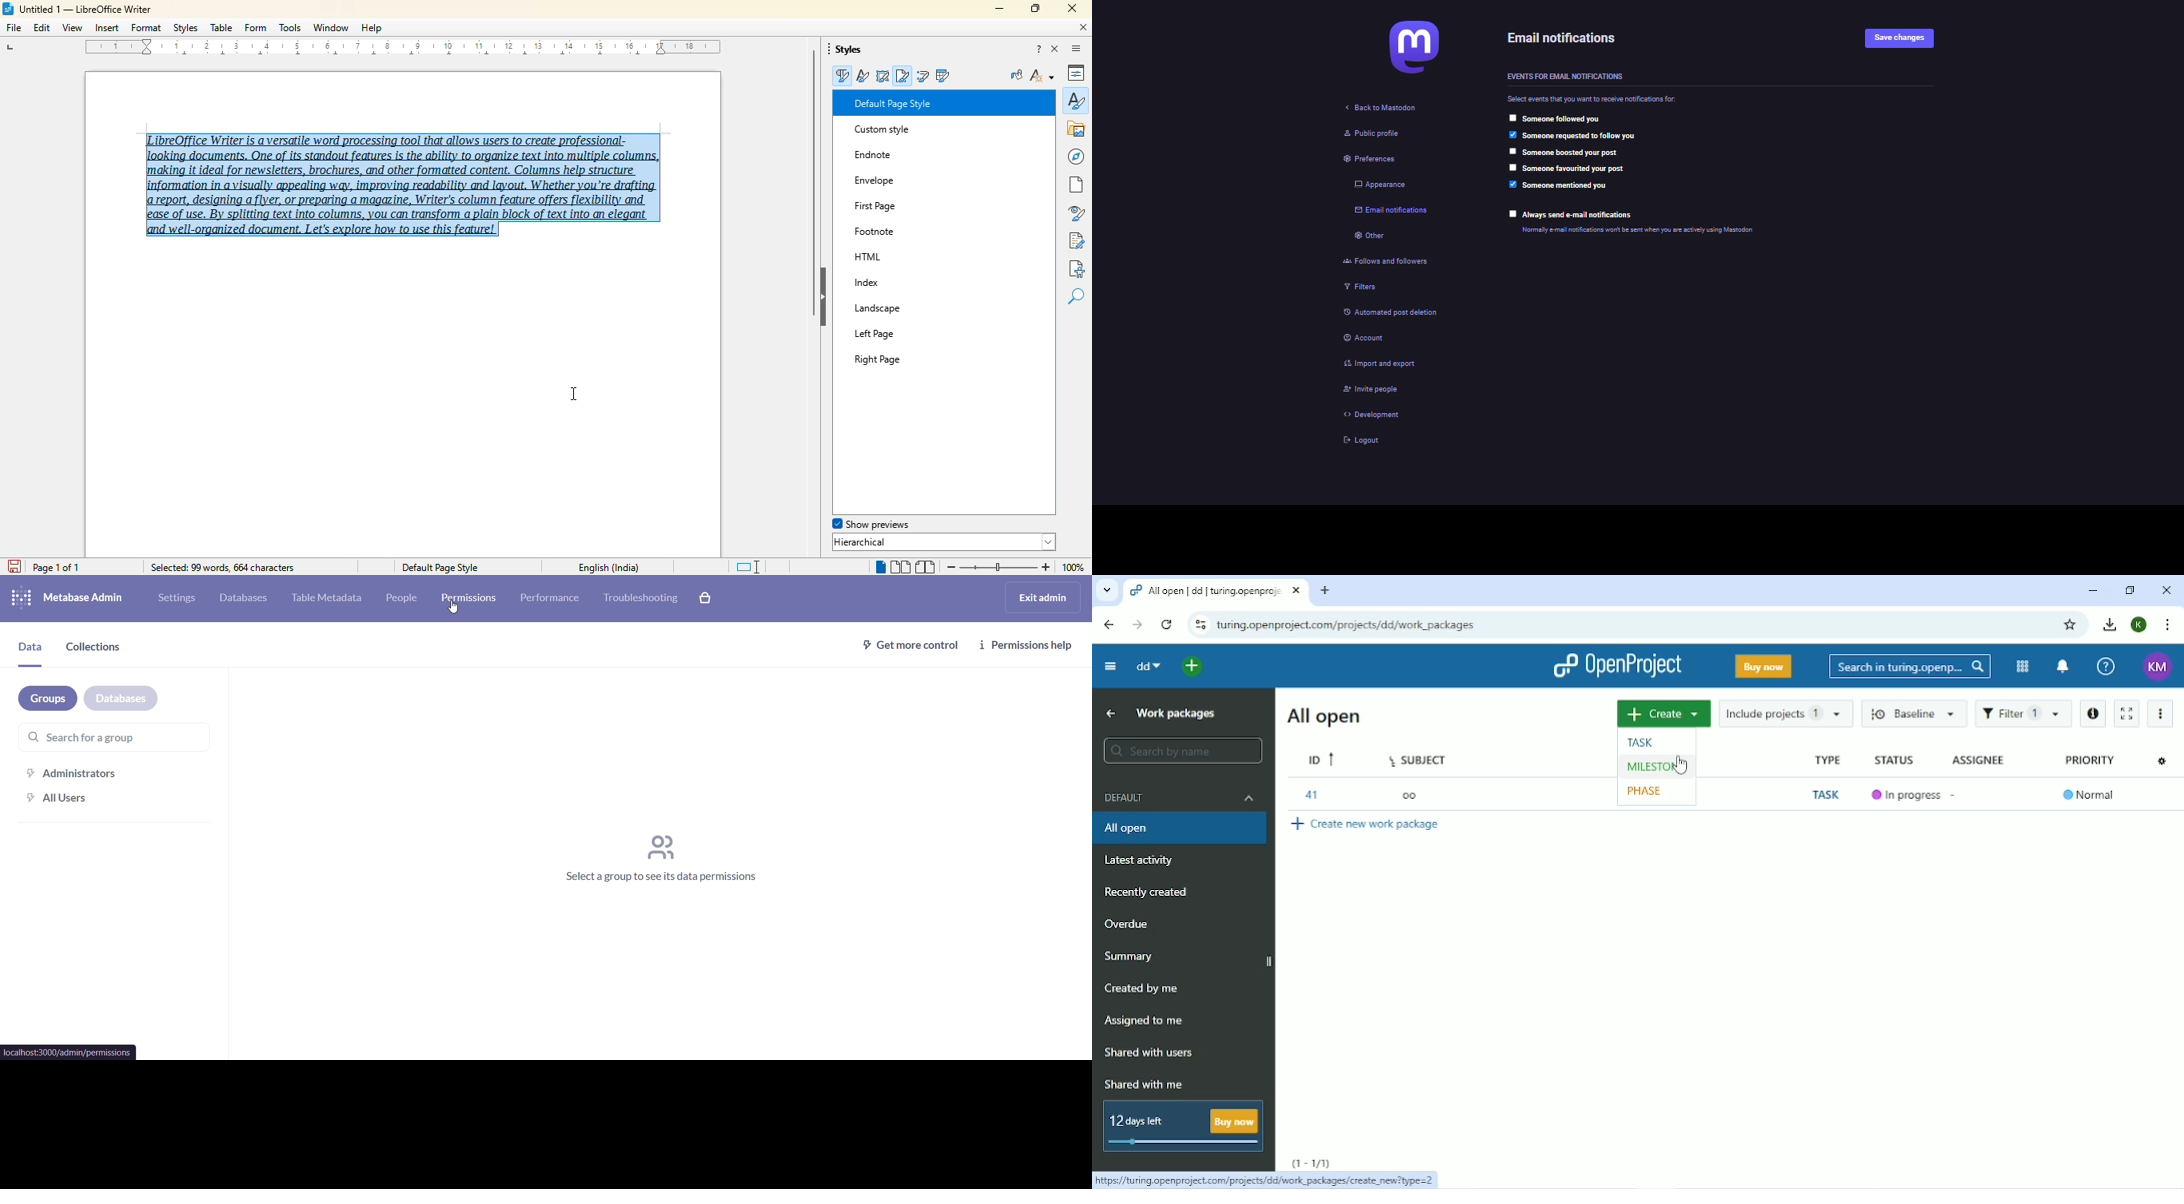  Describe the element at coordinates (1076, 241) in the screenshot. I see `manage changes` at that location.